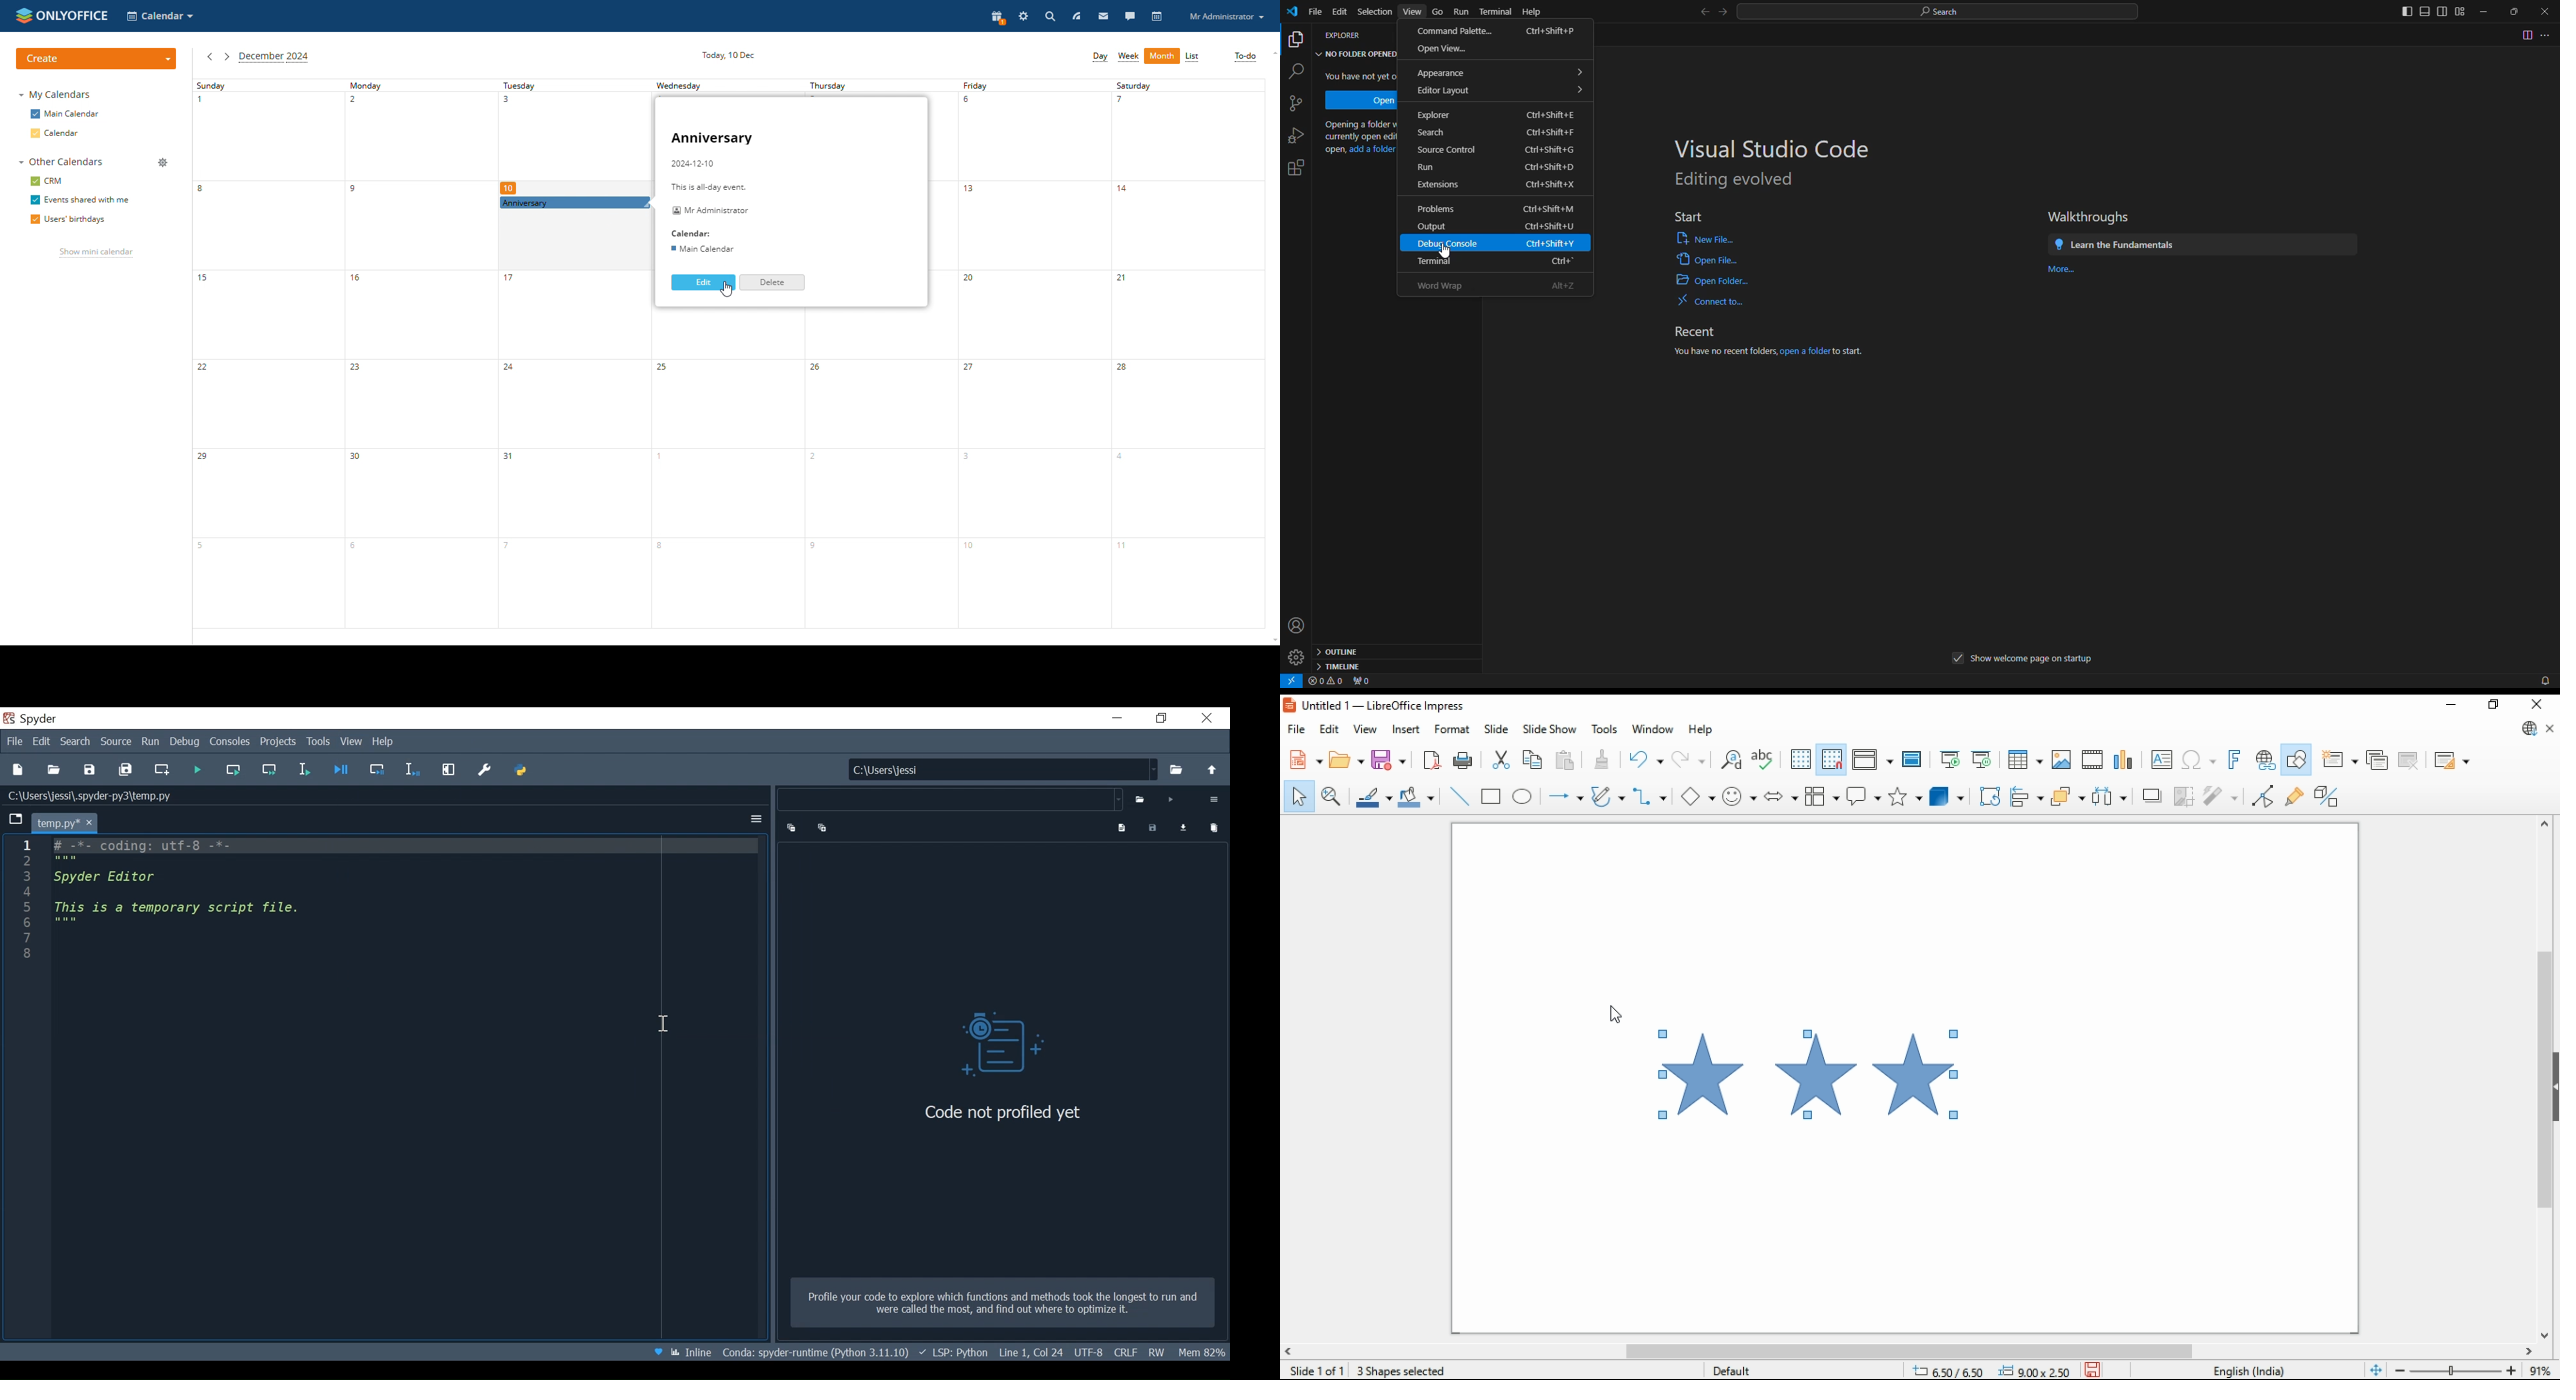 This screenshot has height=1400, width=2576. Describe the element at coordinates (1359, 137) in the screenshot. I see `Opening a folder will close all currently open editors. To keep them open, add a folder instead.` at that location.